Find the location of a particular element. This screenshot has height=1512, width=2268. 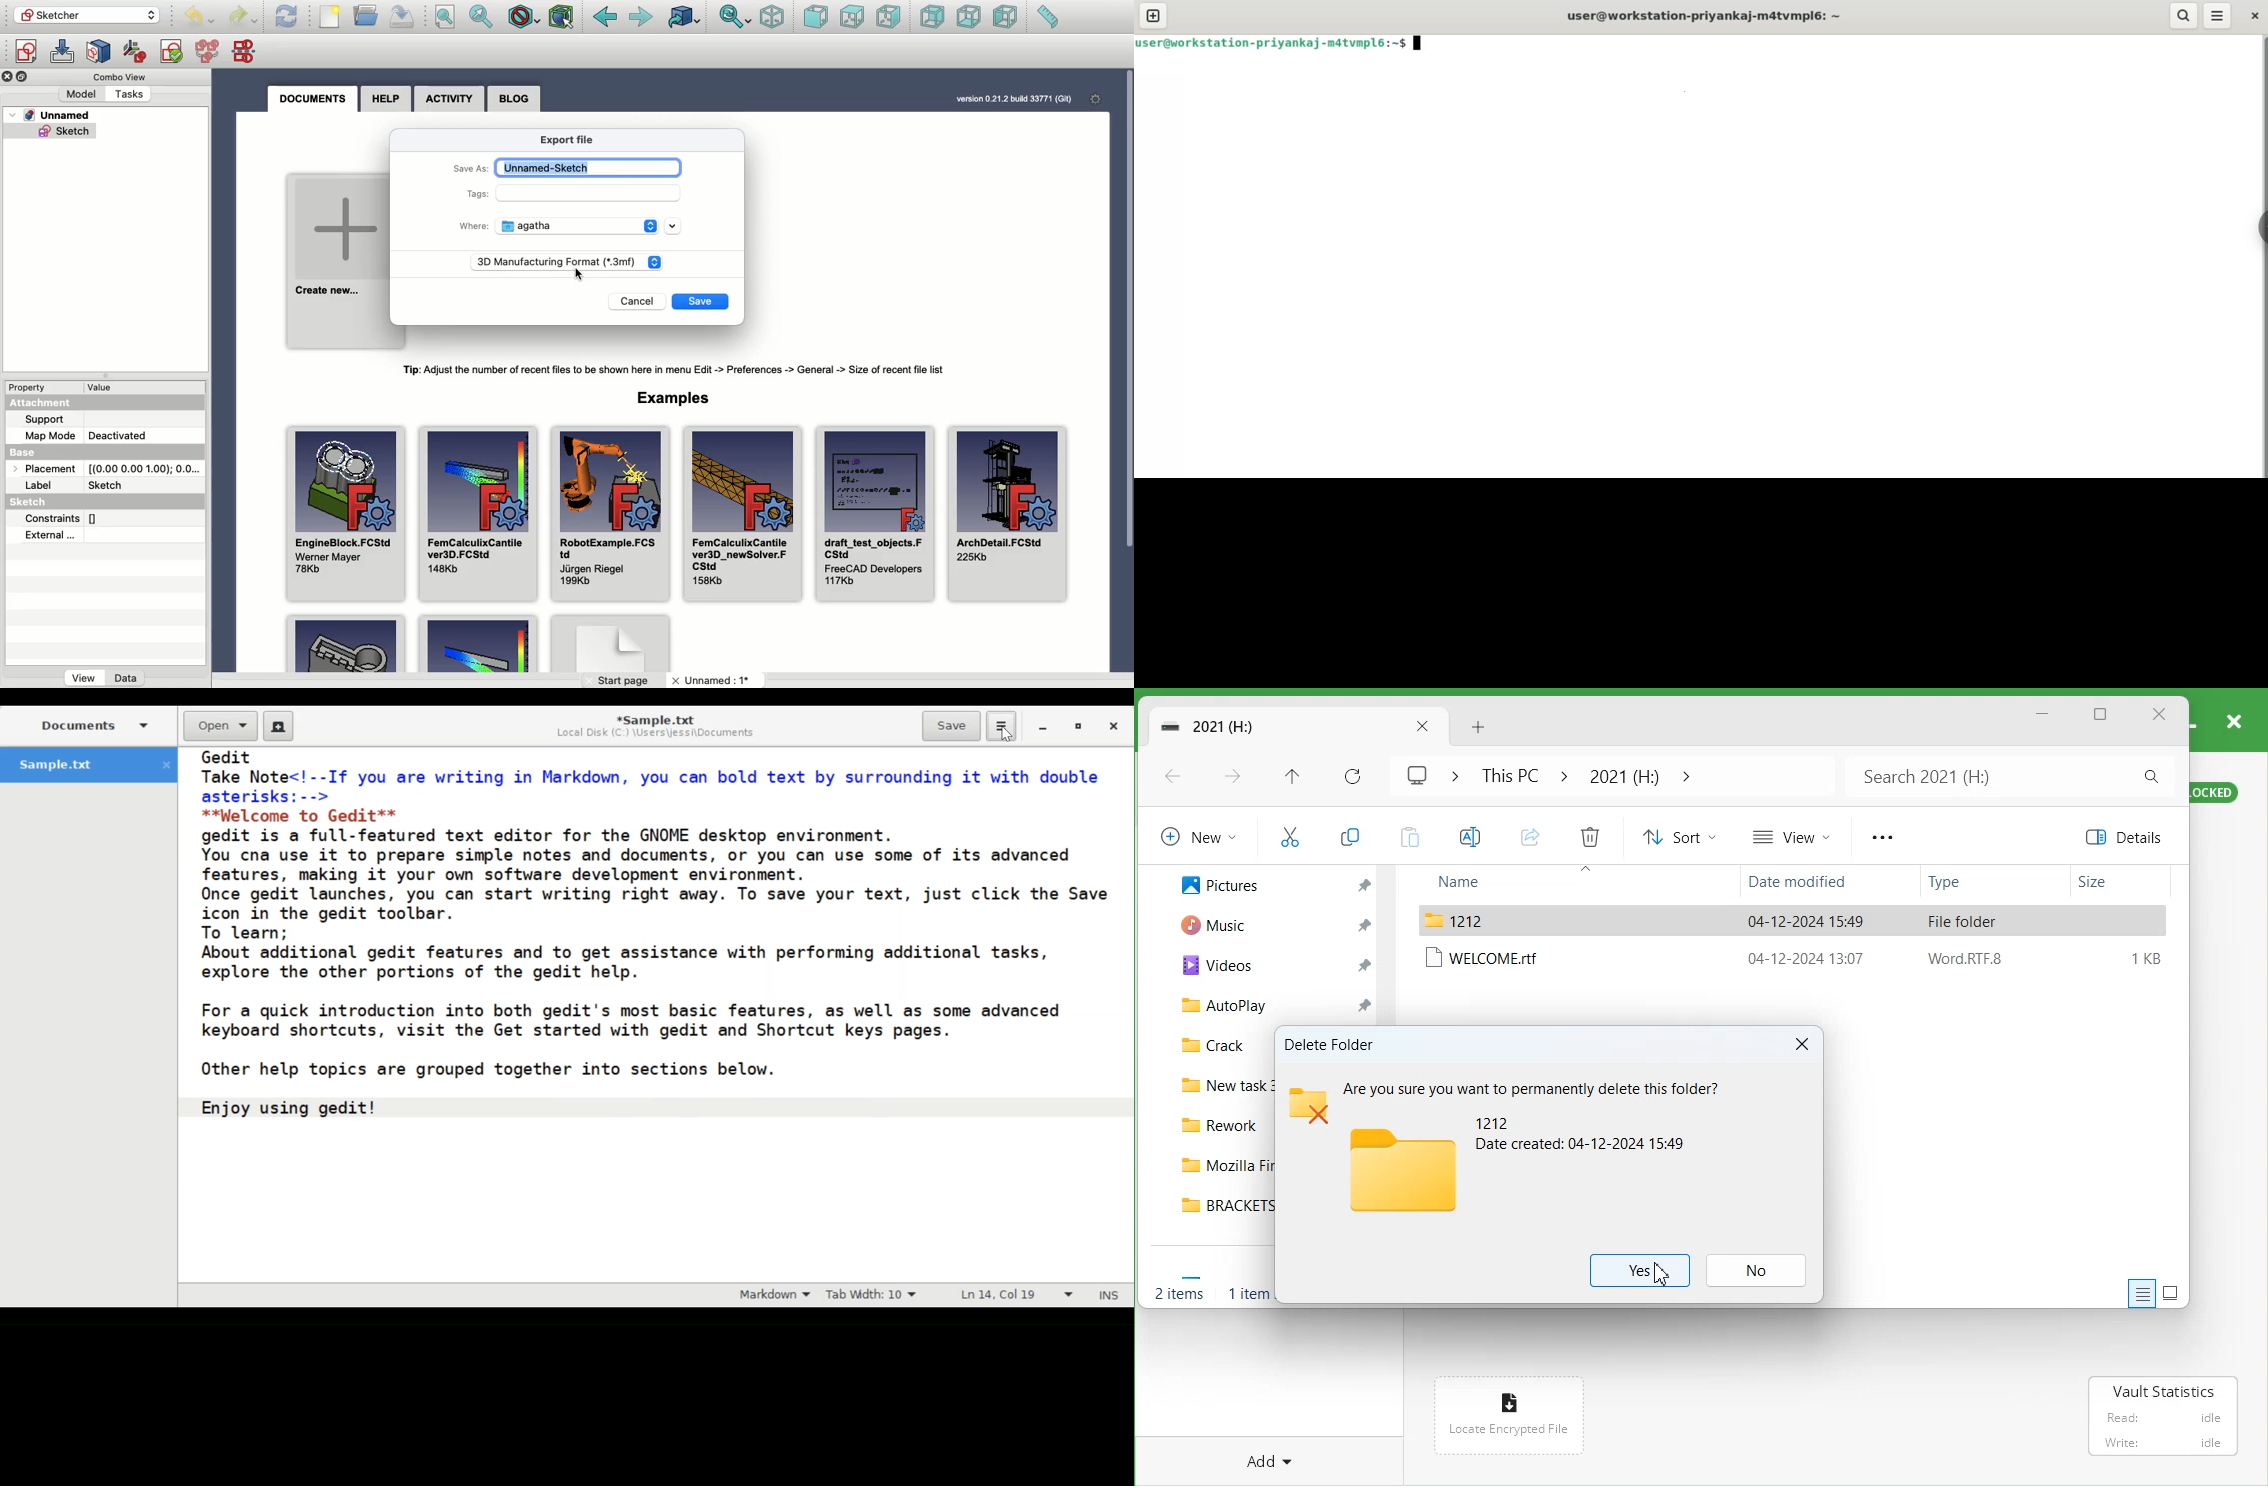

version 0.21.2 bud 33771 (Git) is located at coordinates (1010, 98).